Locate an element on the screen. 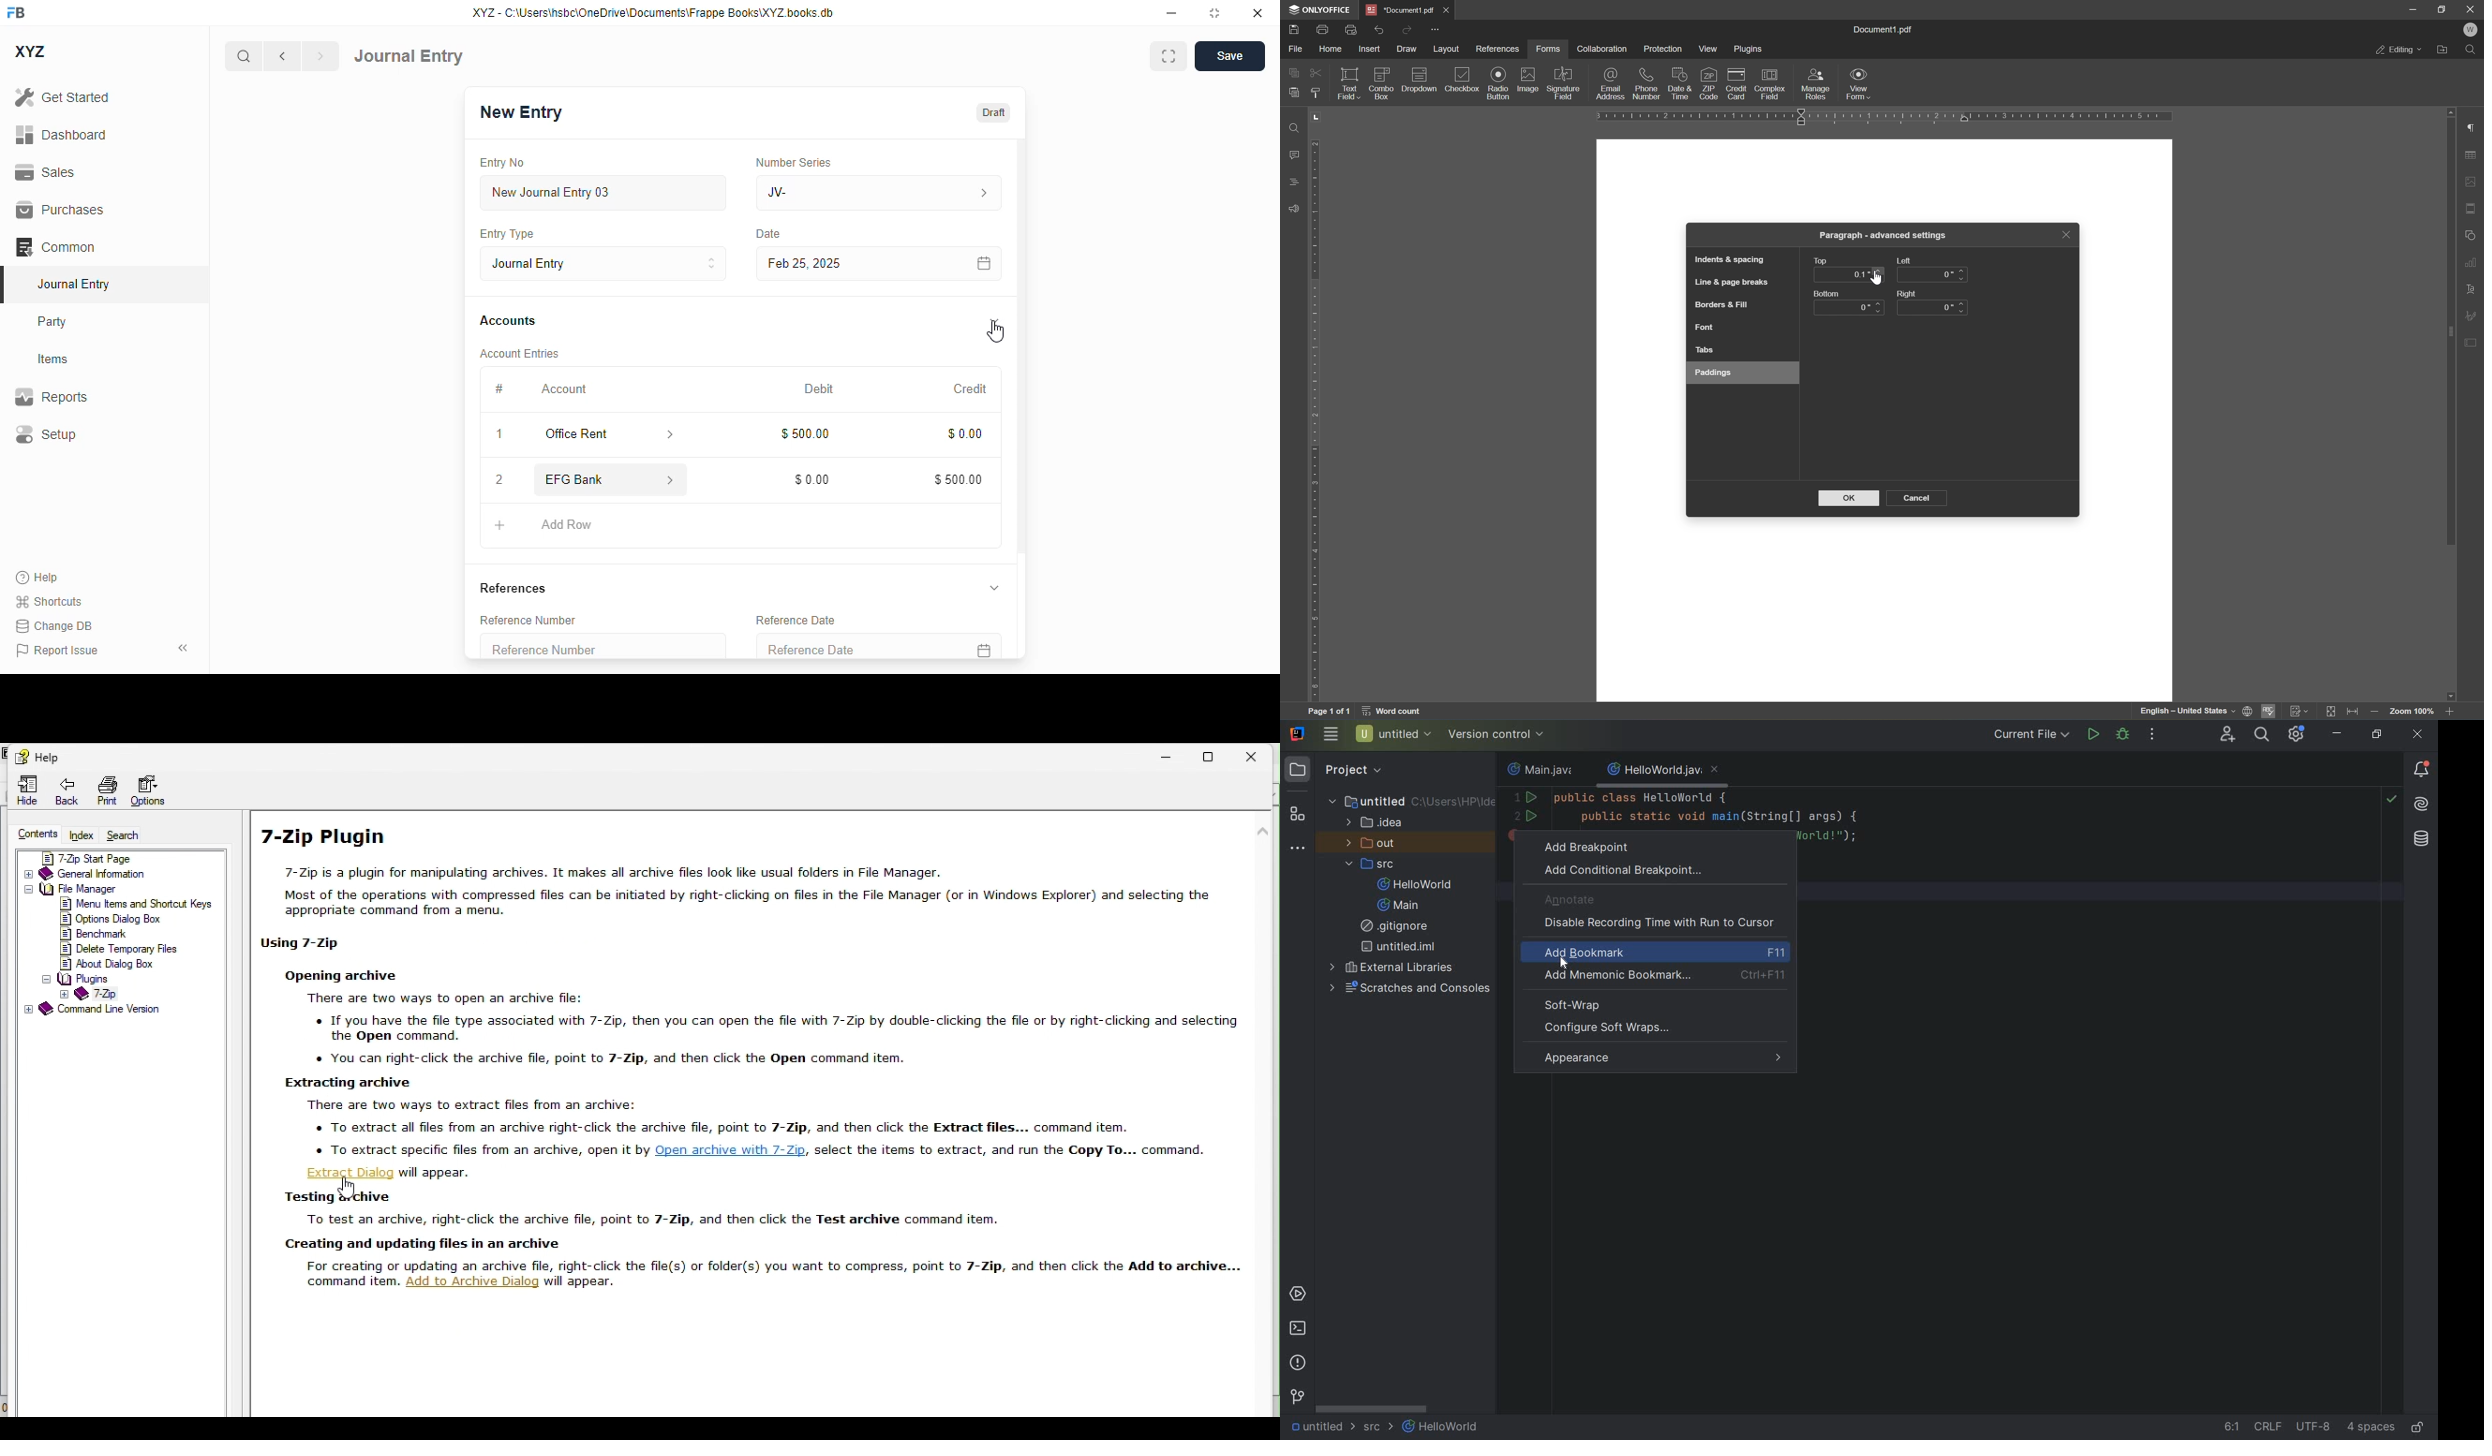 The image size is (2492, 1456). gitignore is located at coordinates (1398, 928).